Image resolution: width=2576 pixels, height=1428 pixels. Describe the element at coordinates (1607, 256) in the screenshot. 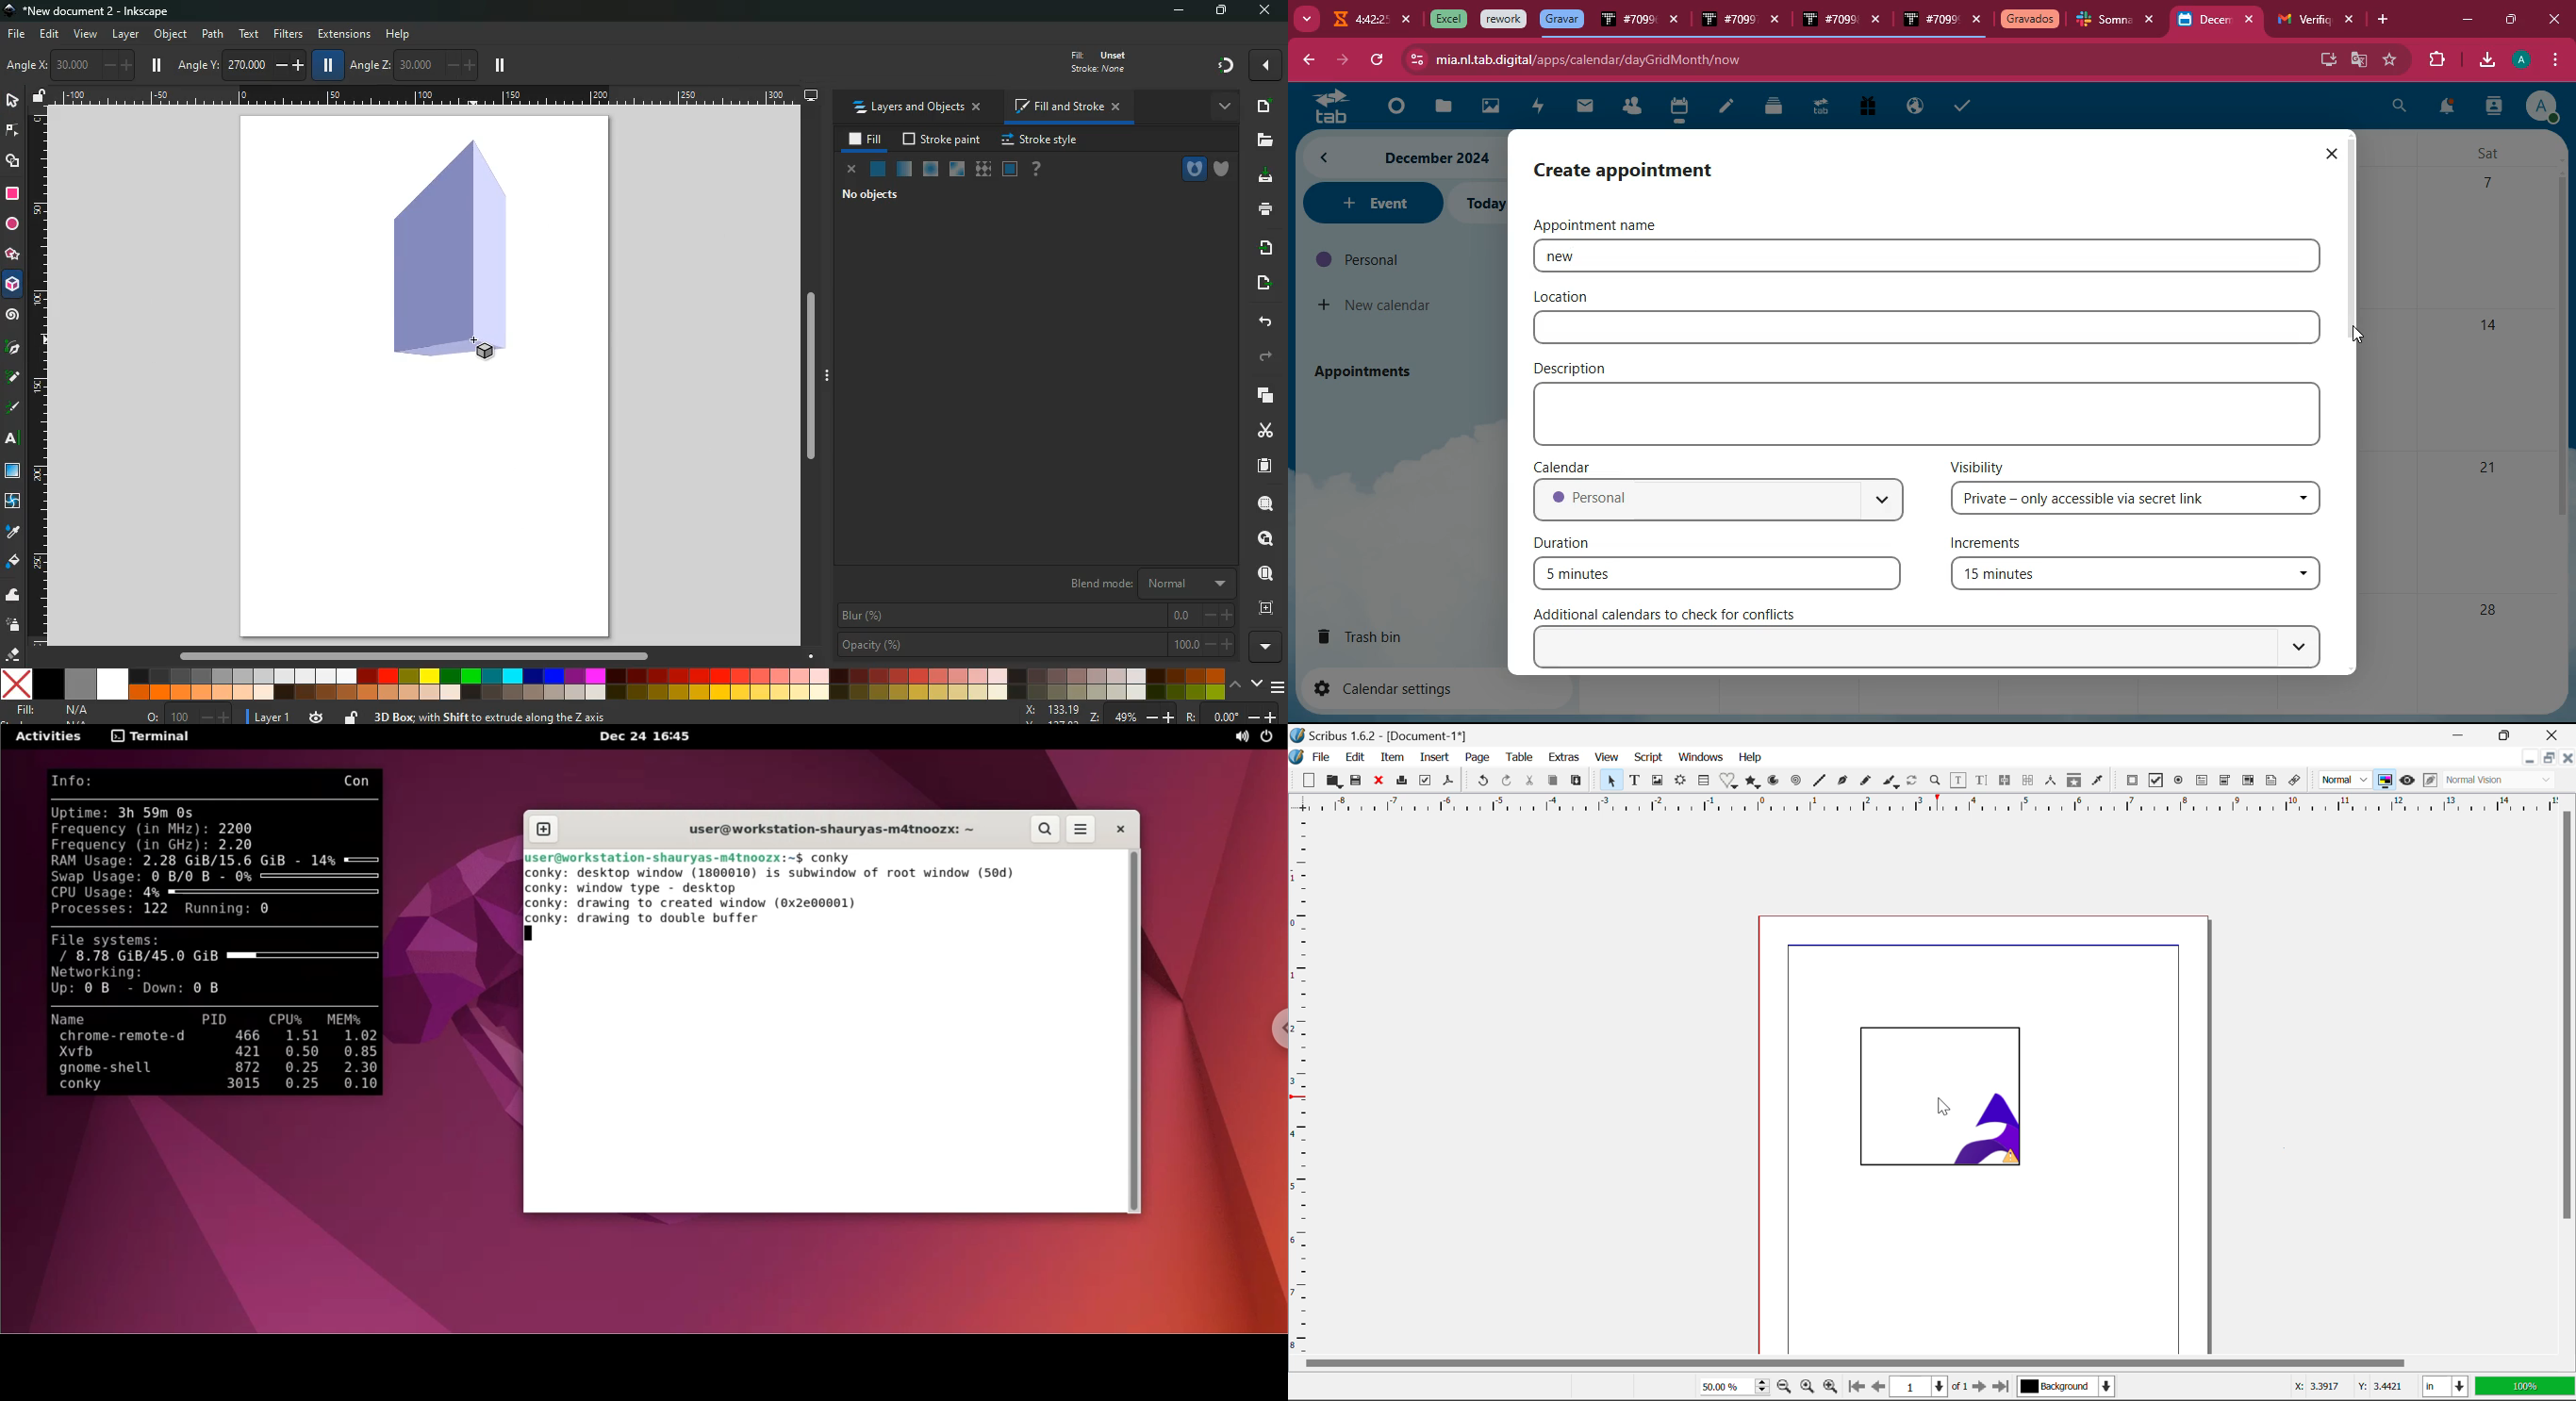

I see `appointment name` at that location.